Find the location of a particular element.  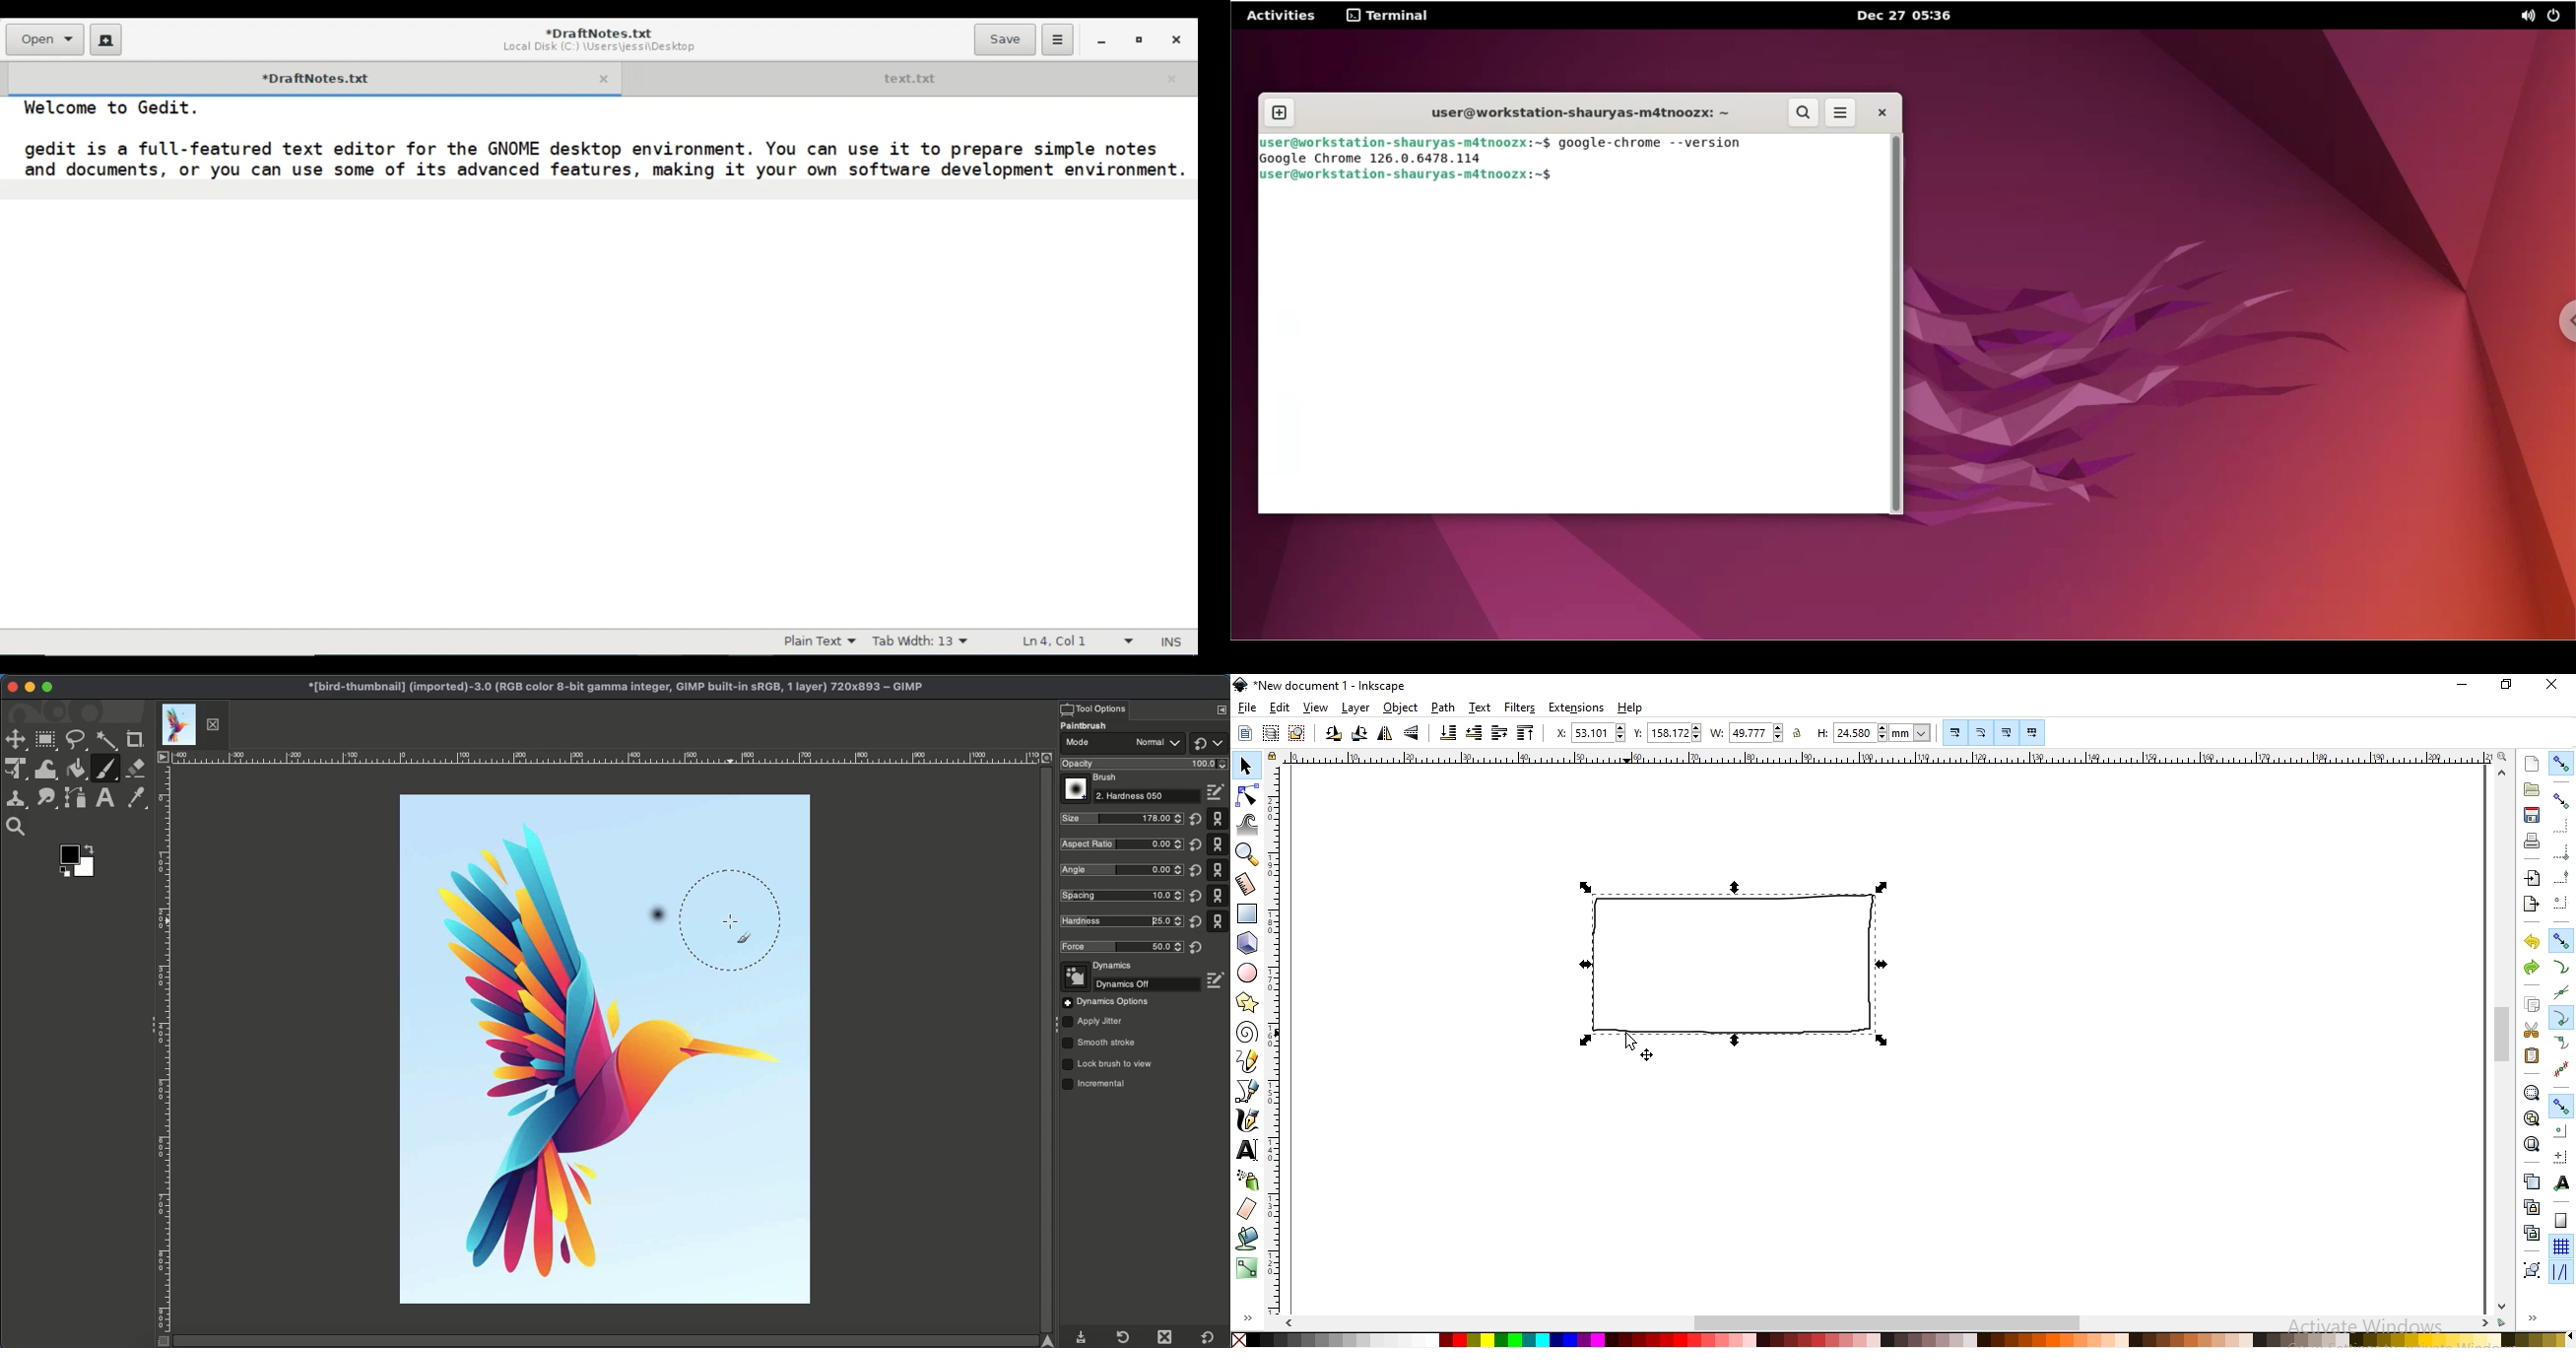

spray objects by sculpting or painting is located at coordinates (1247, 1180).